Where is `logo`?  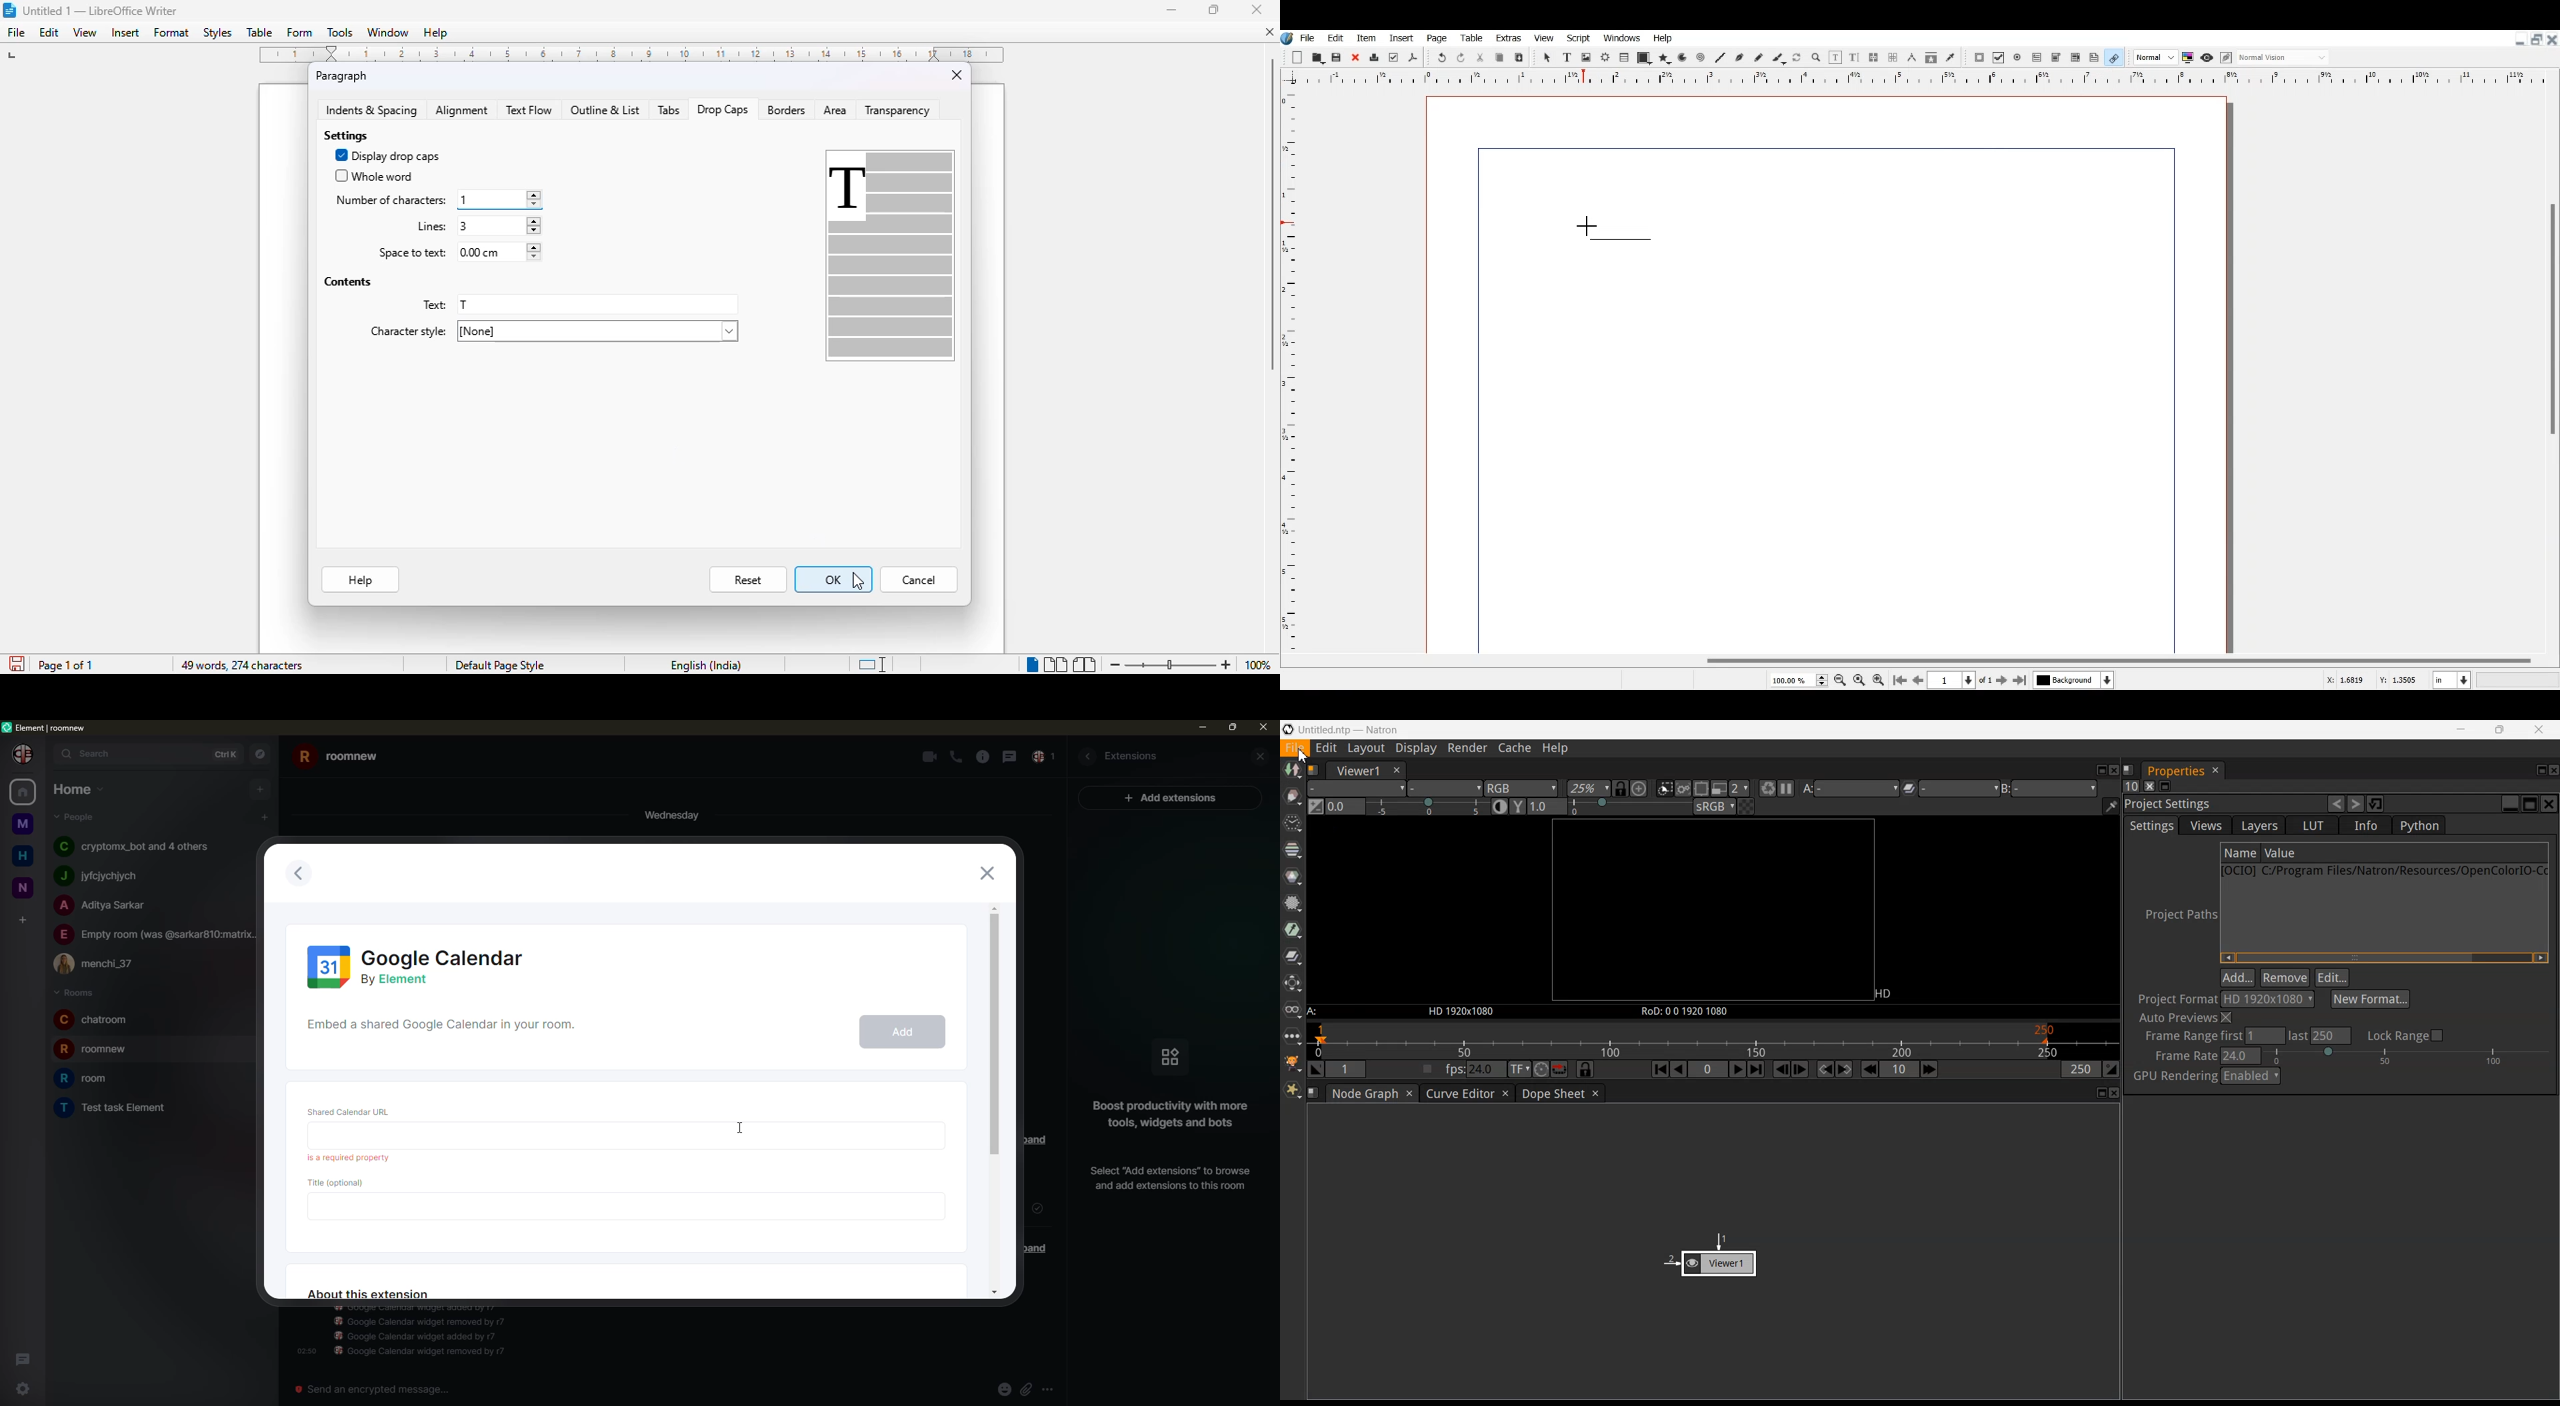
logo is located at coordinates (9, 10).